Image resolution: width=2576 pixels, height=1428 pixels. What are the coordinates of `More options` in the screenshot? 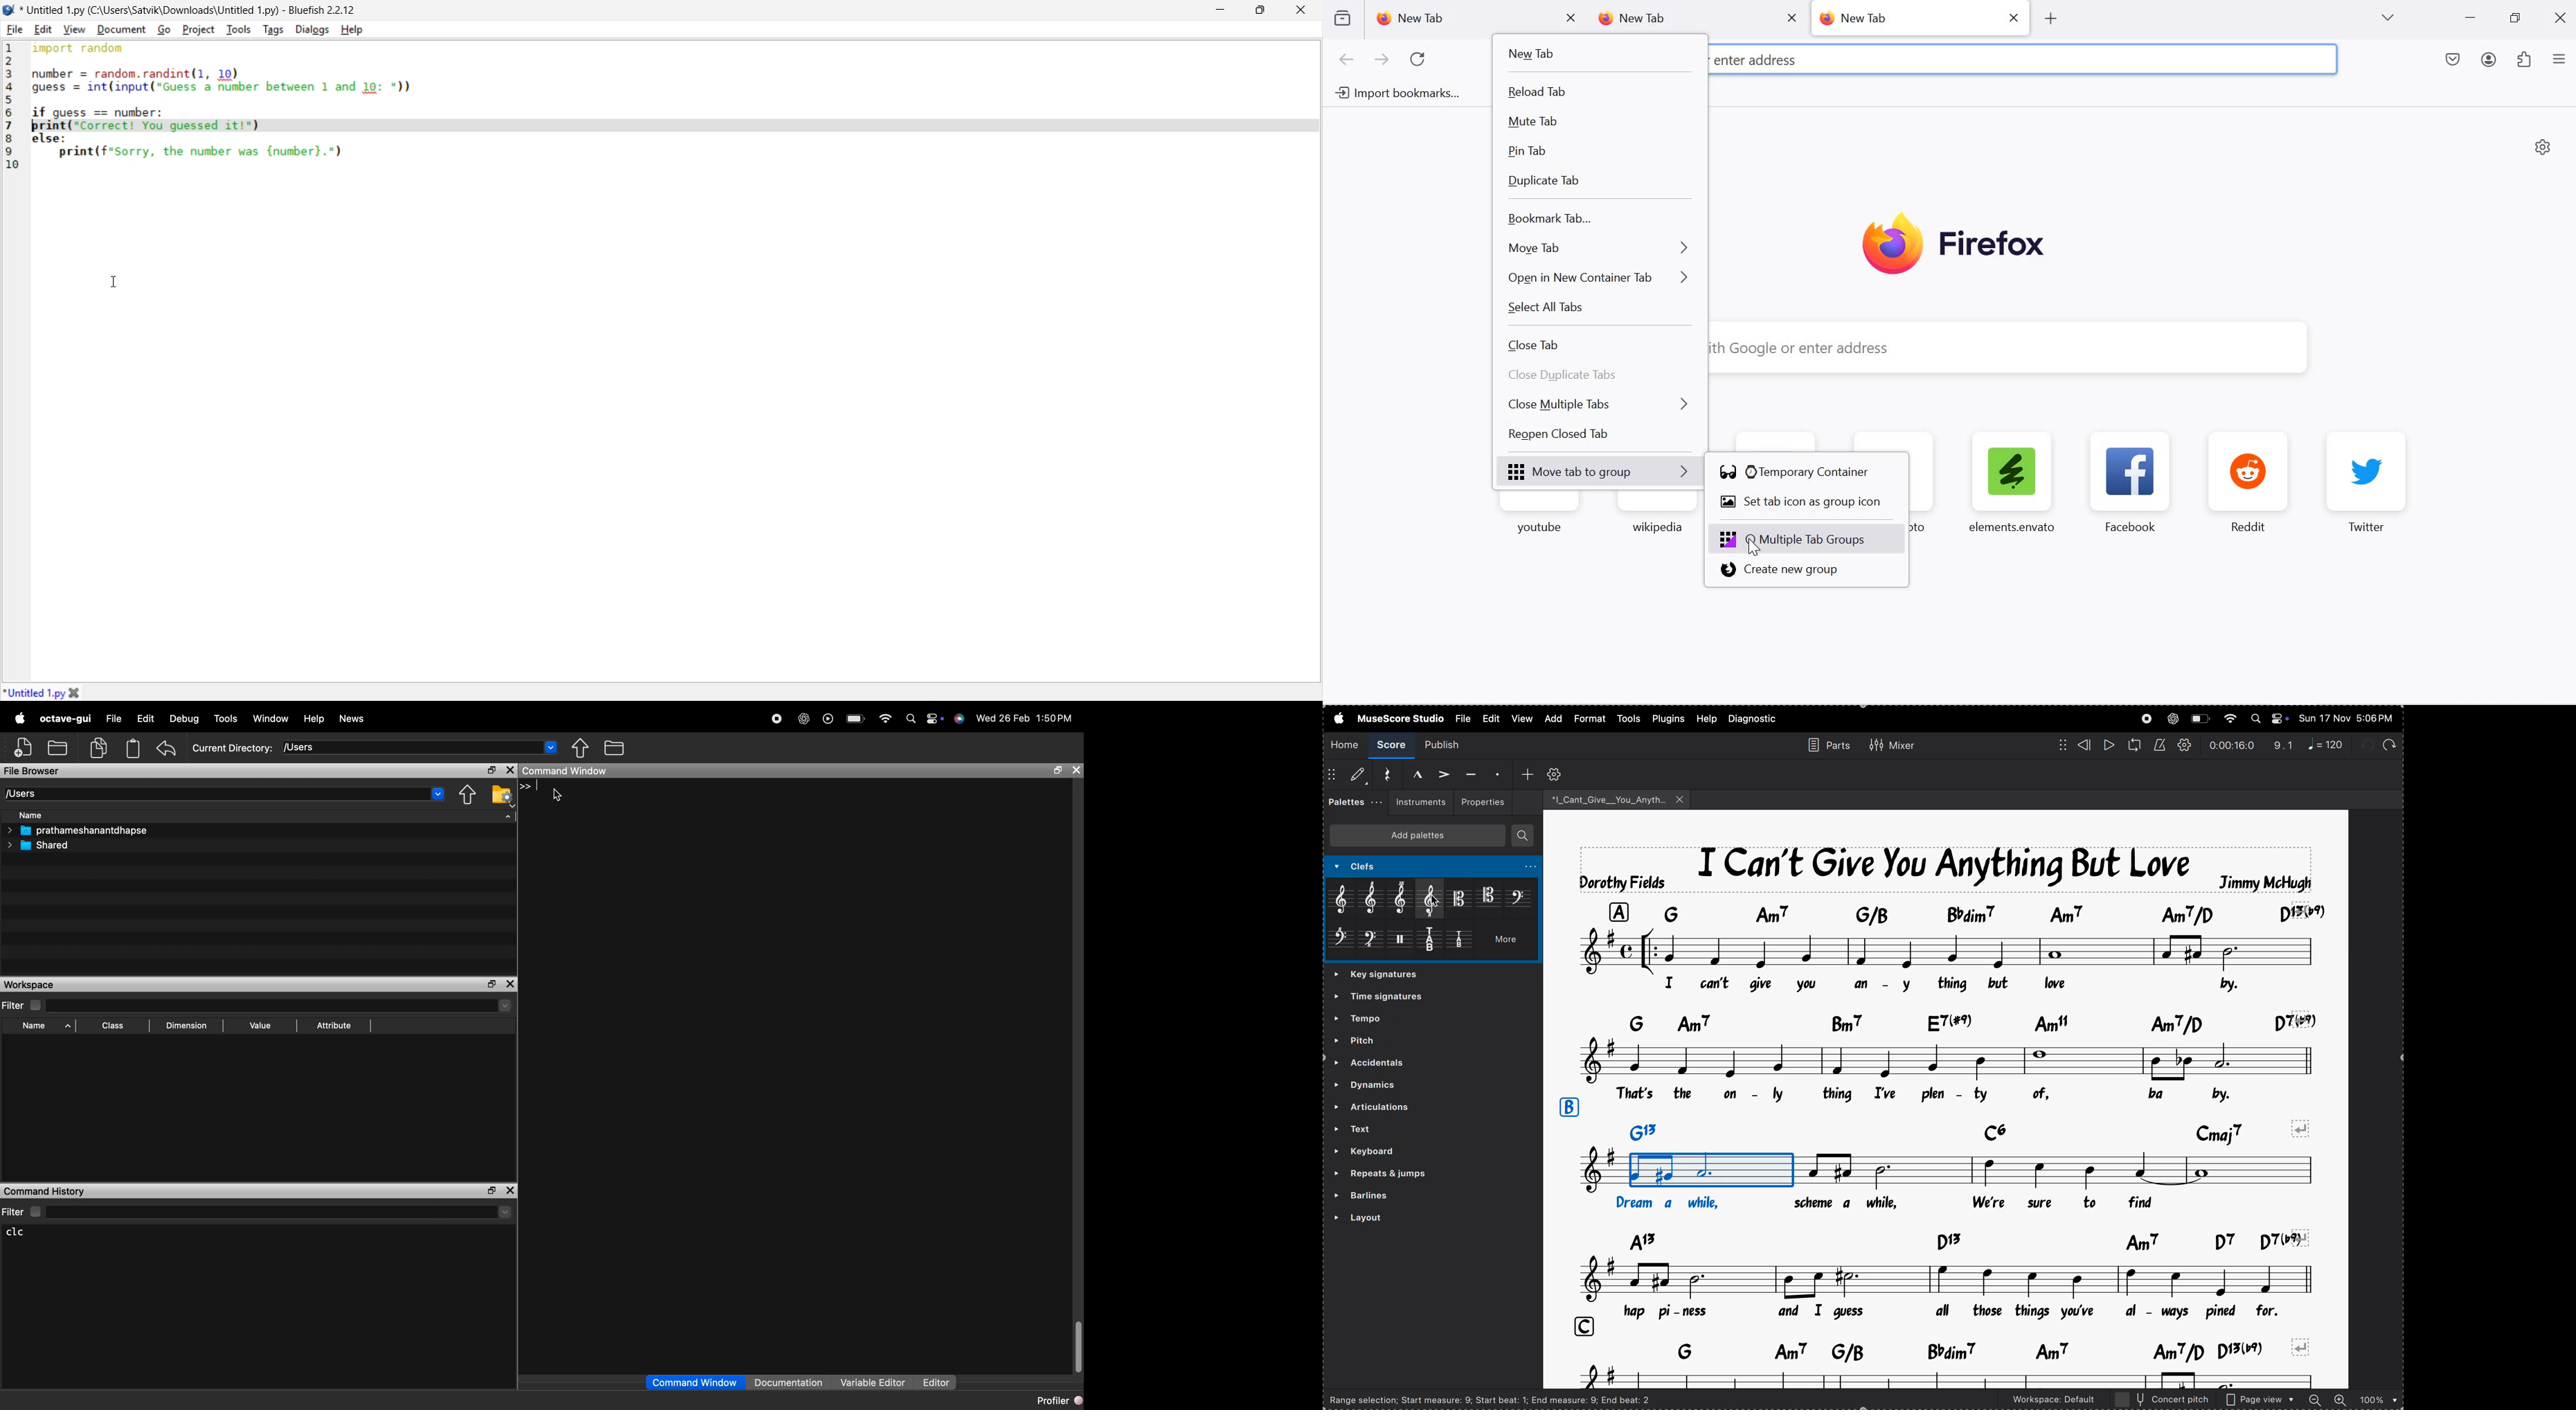 It's located at (1524, 869).